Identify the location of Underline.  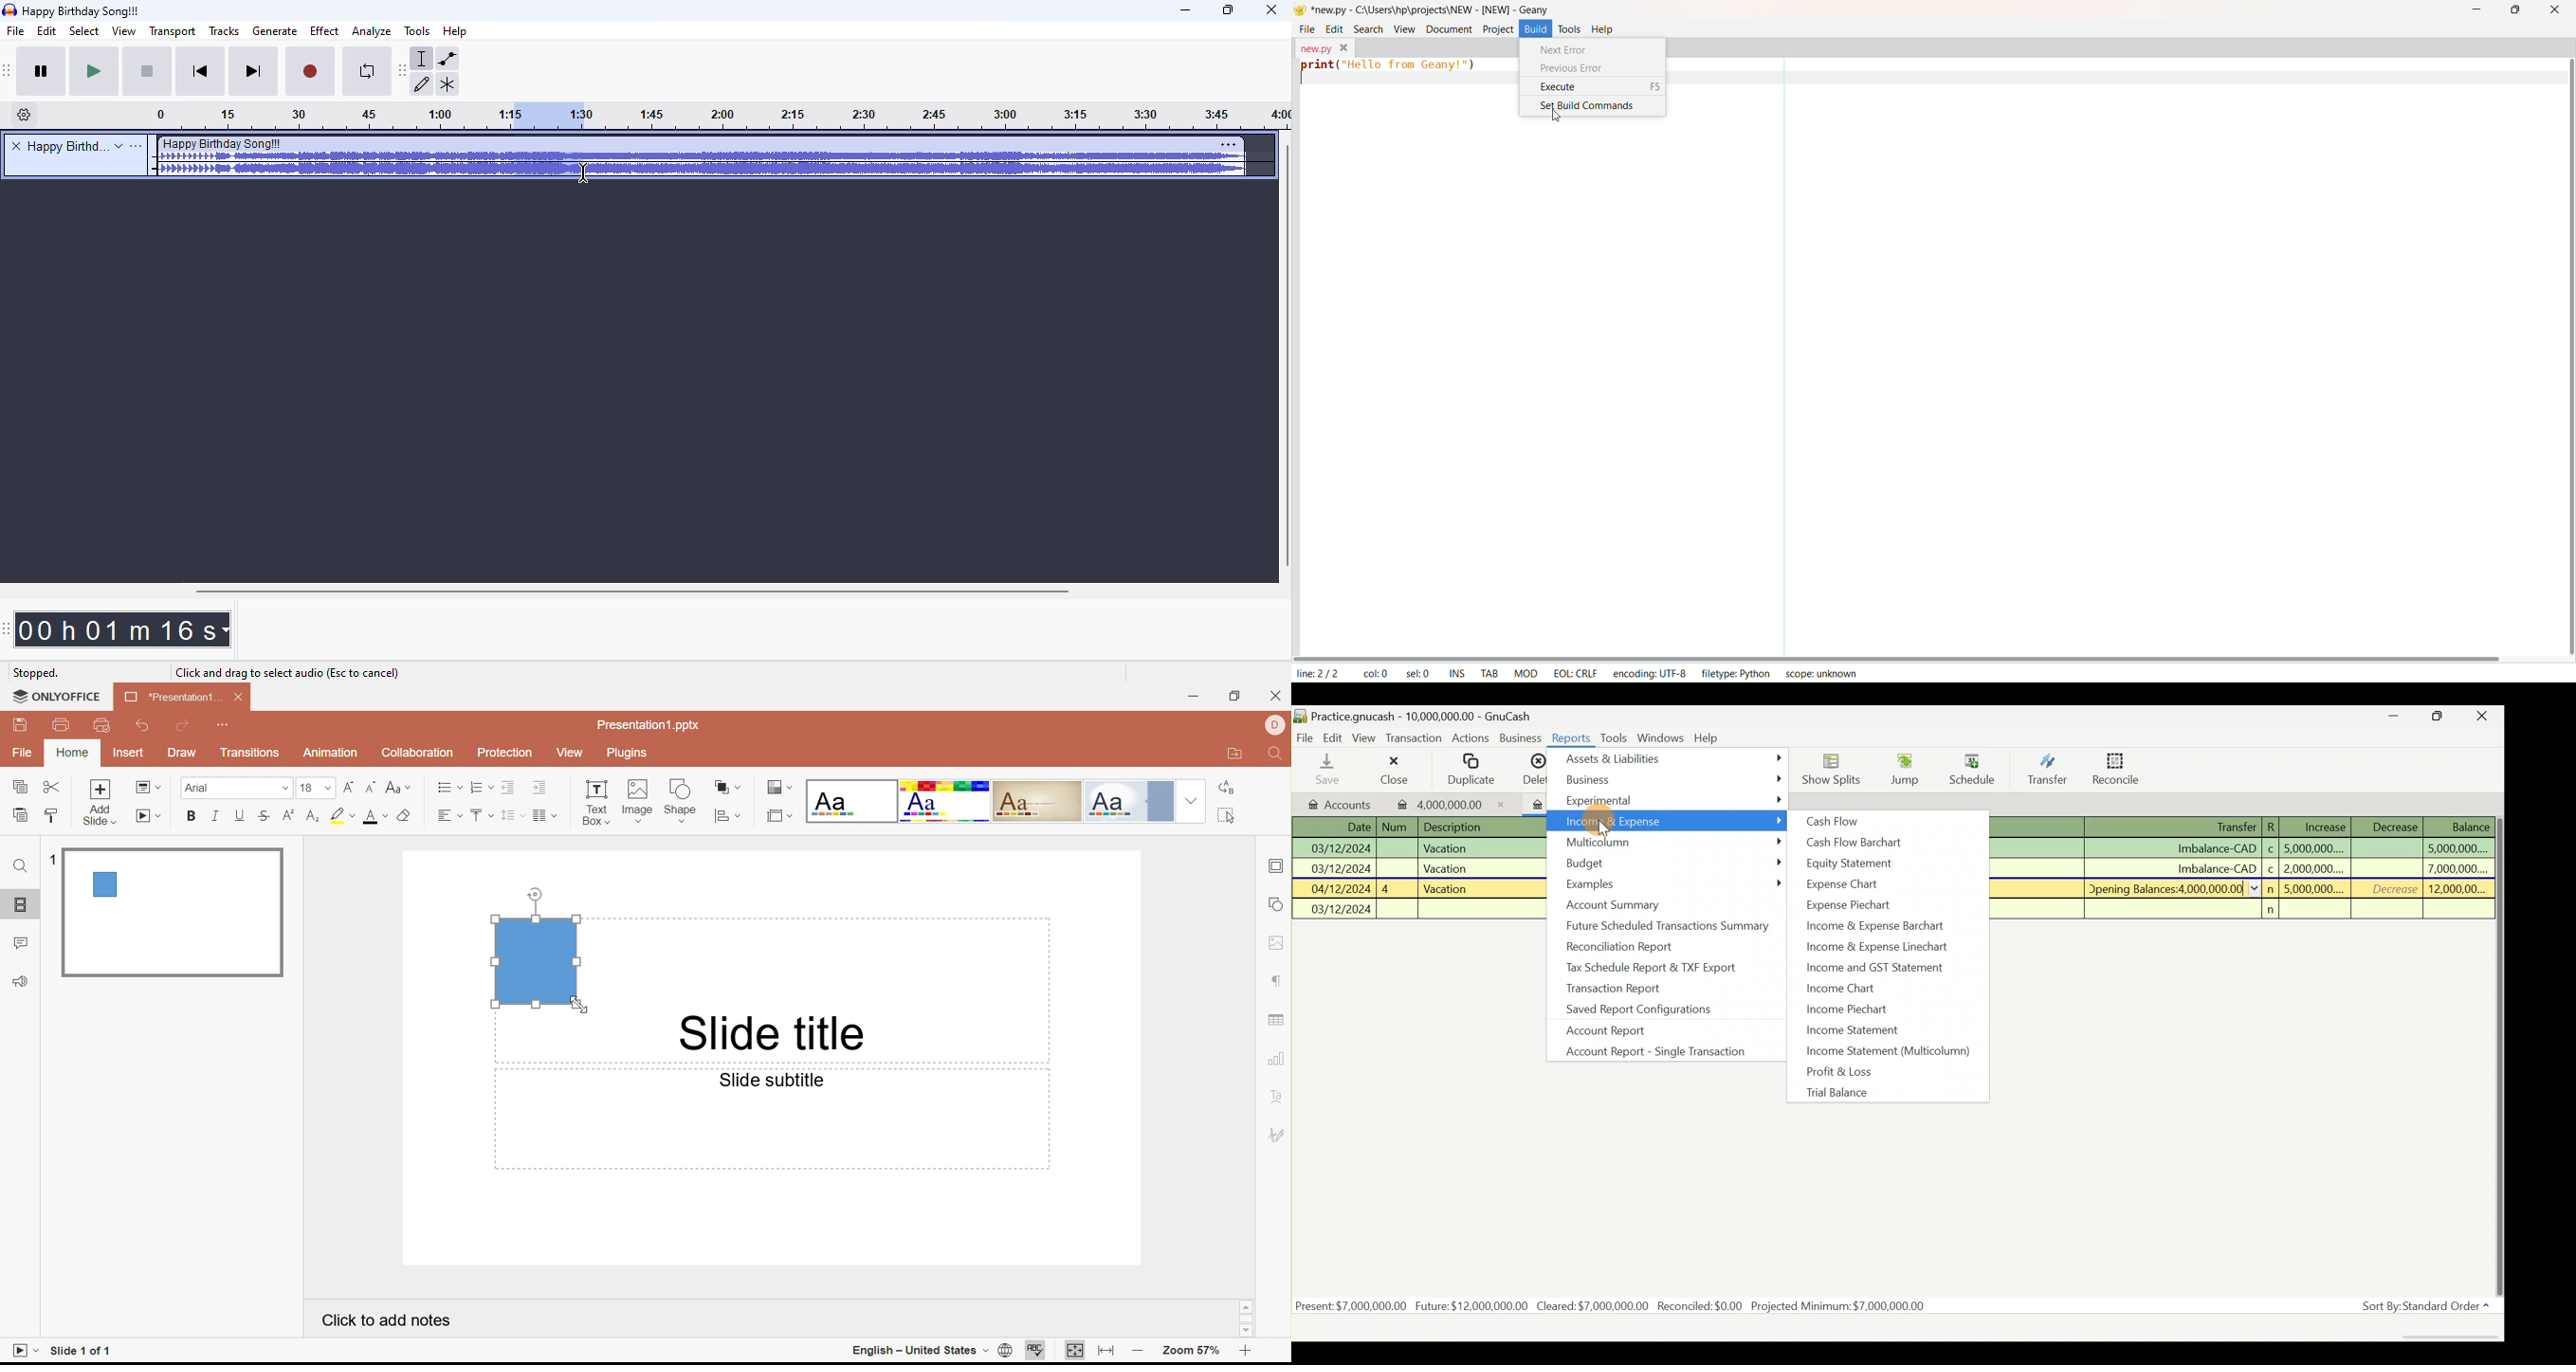
(237, 817).